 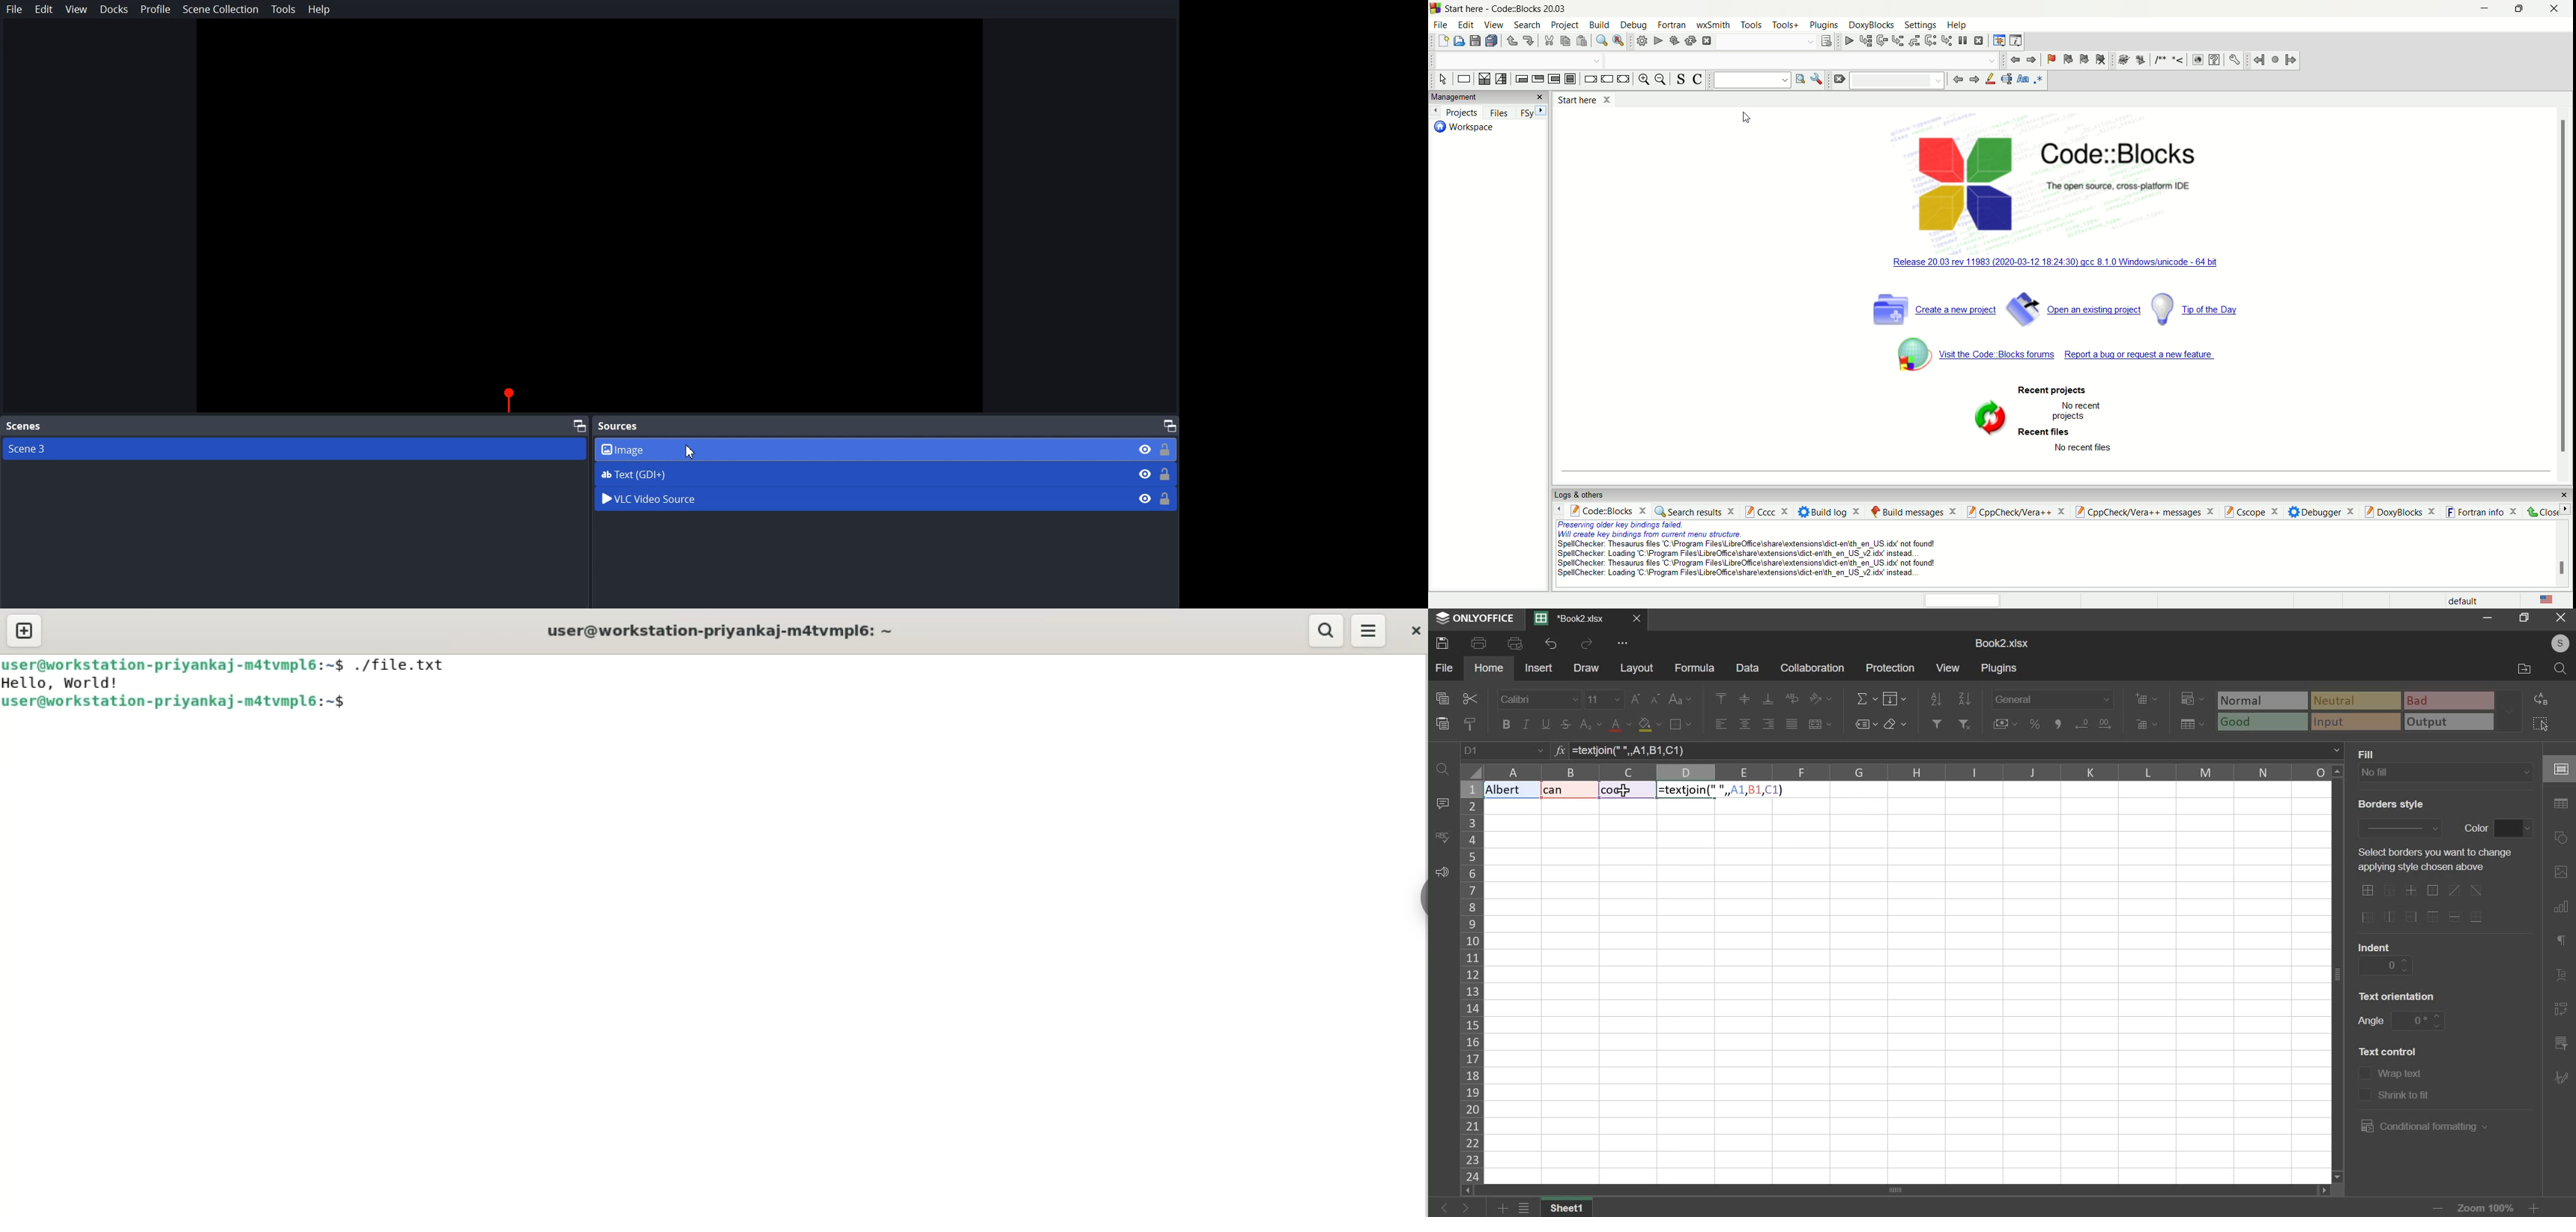 I want to click on forton info, so click(x=2483, y=512).